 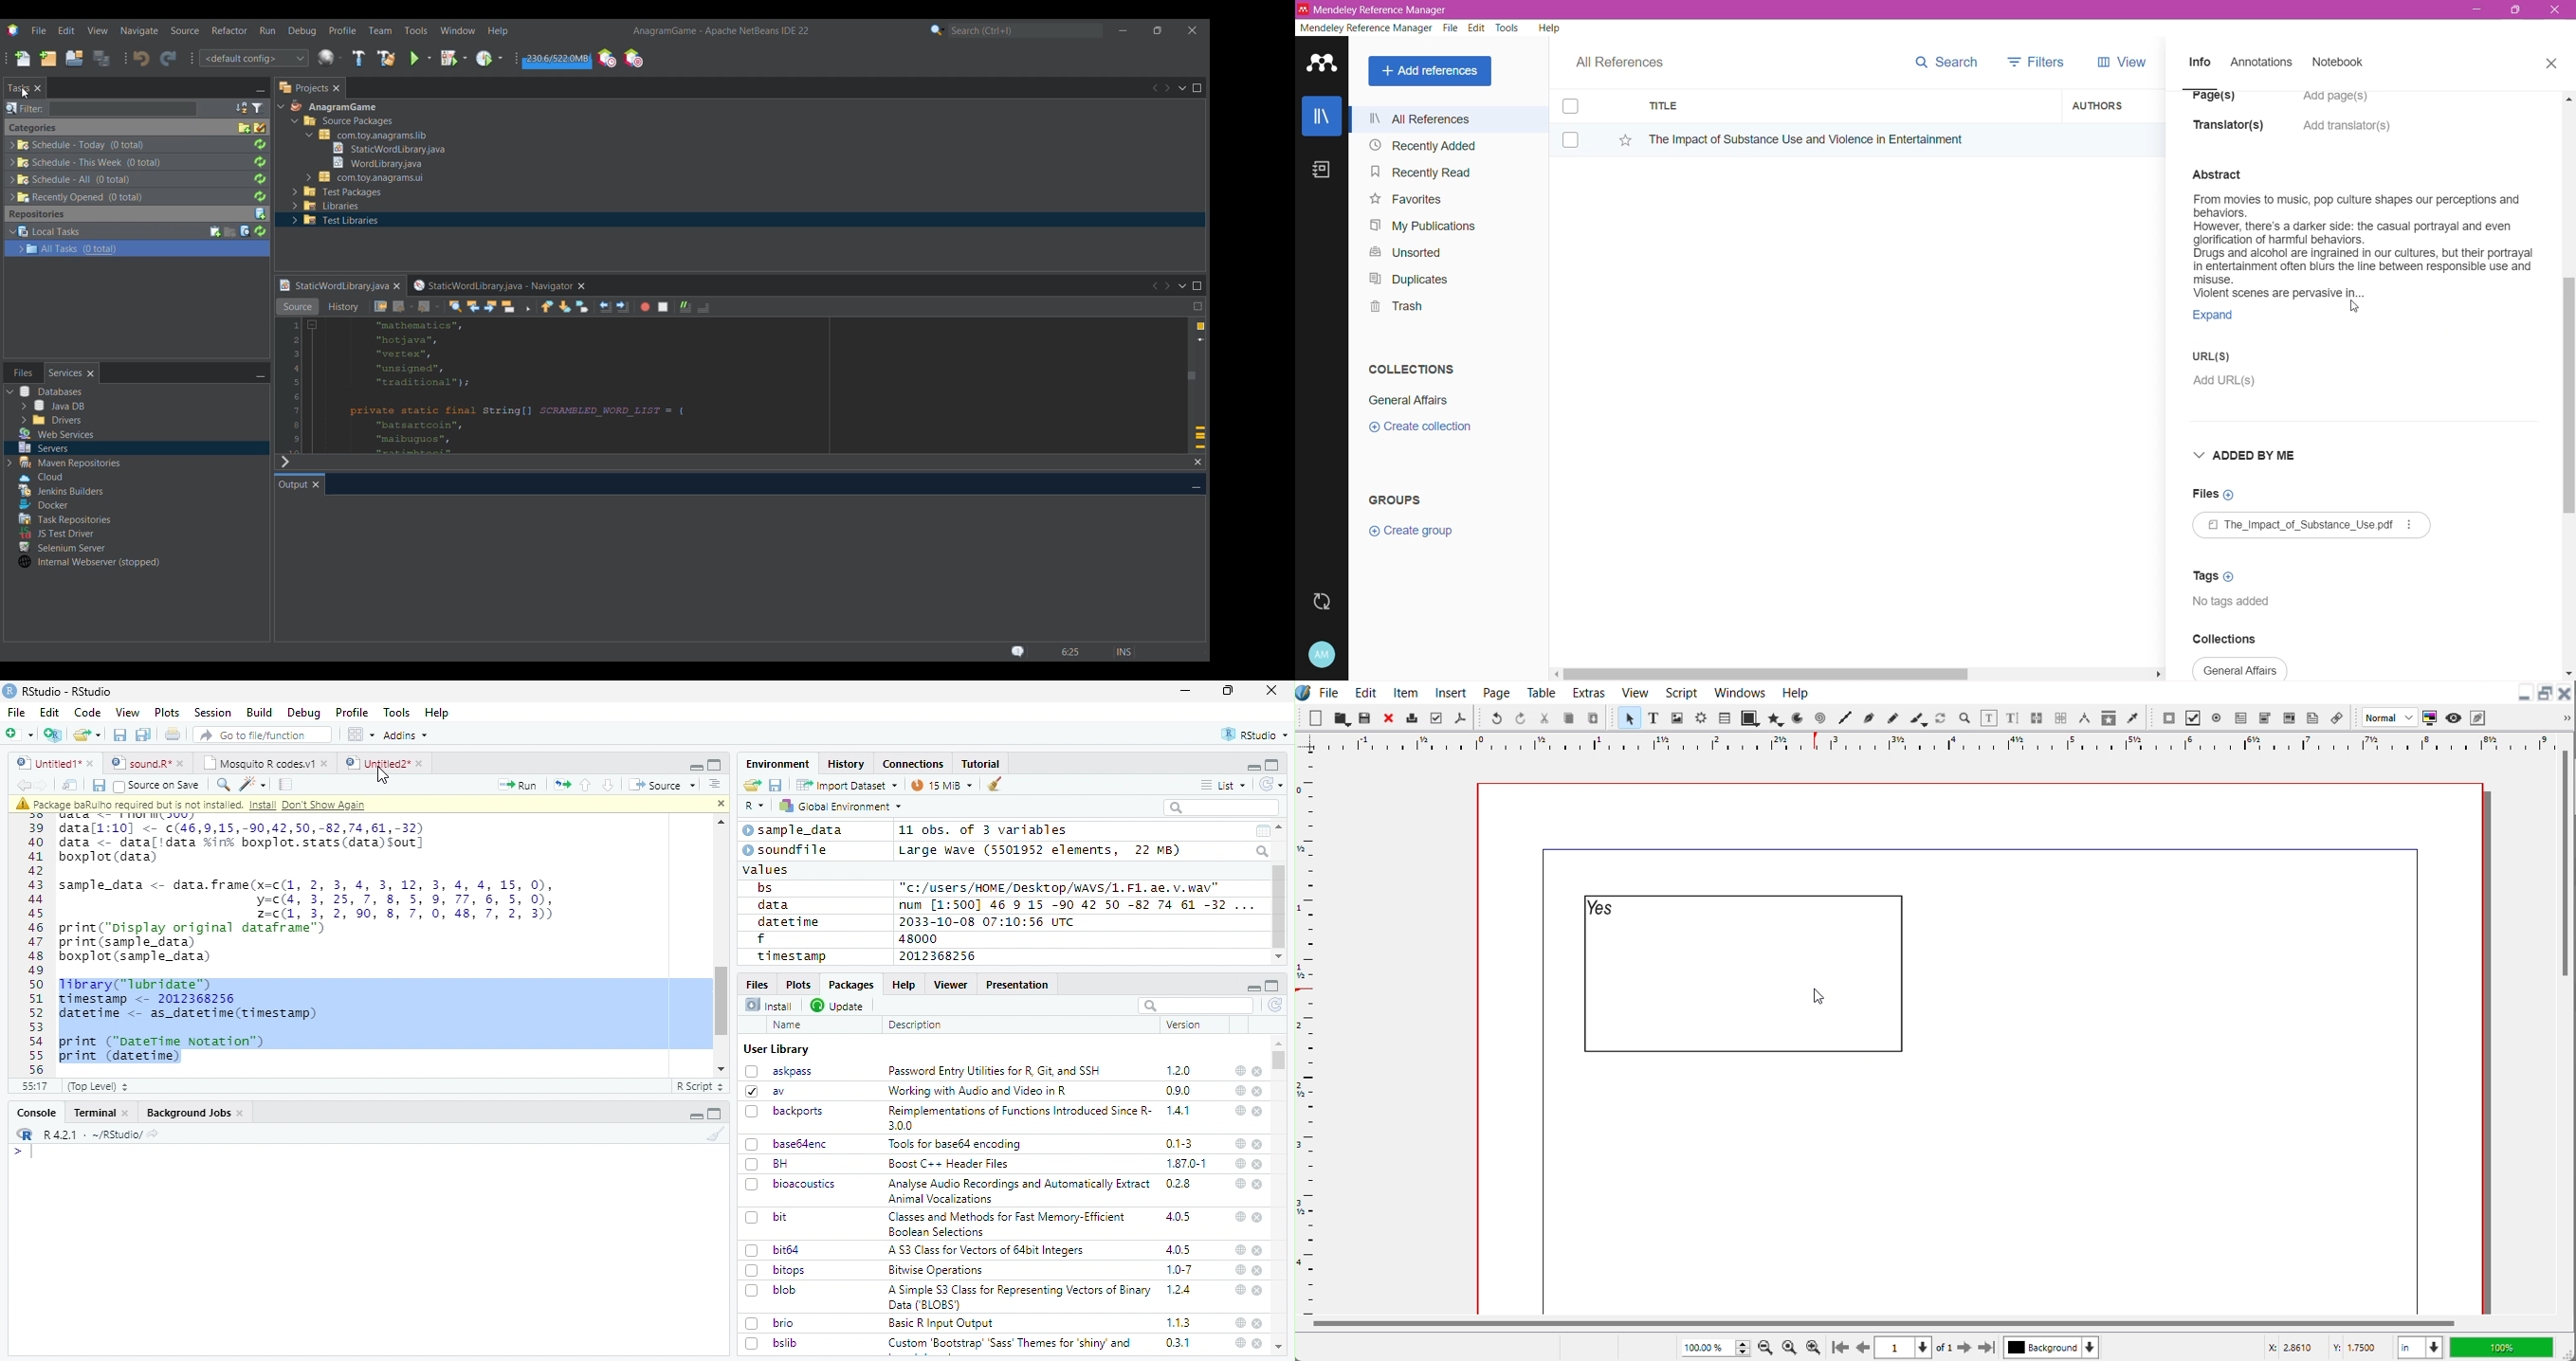 What do you see at coordinates (916, 938) in the screenshot?
I see `48000` at bounding box center [916, 938].